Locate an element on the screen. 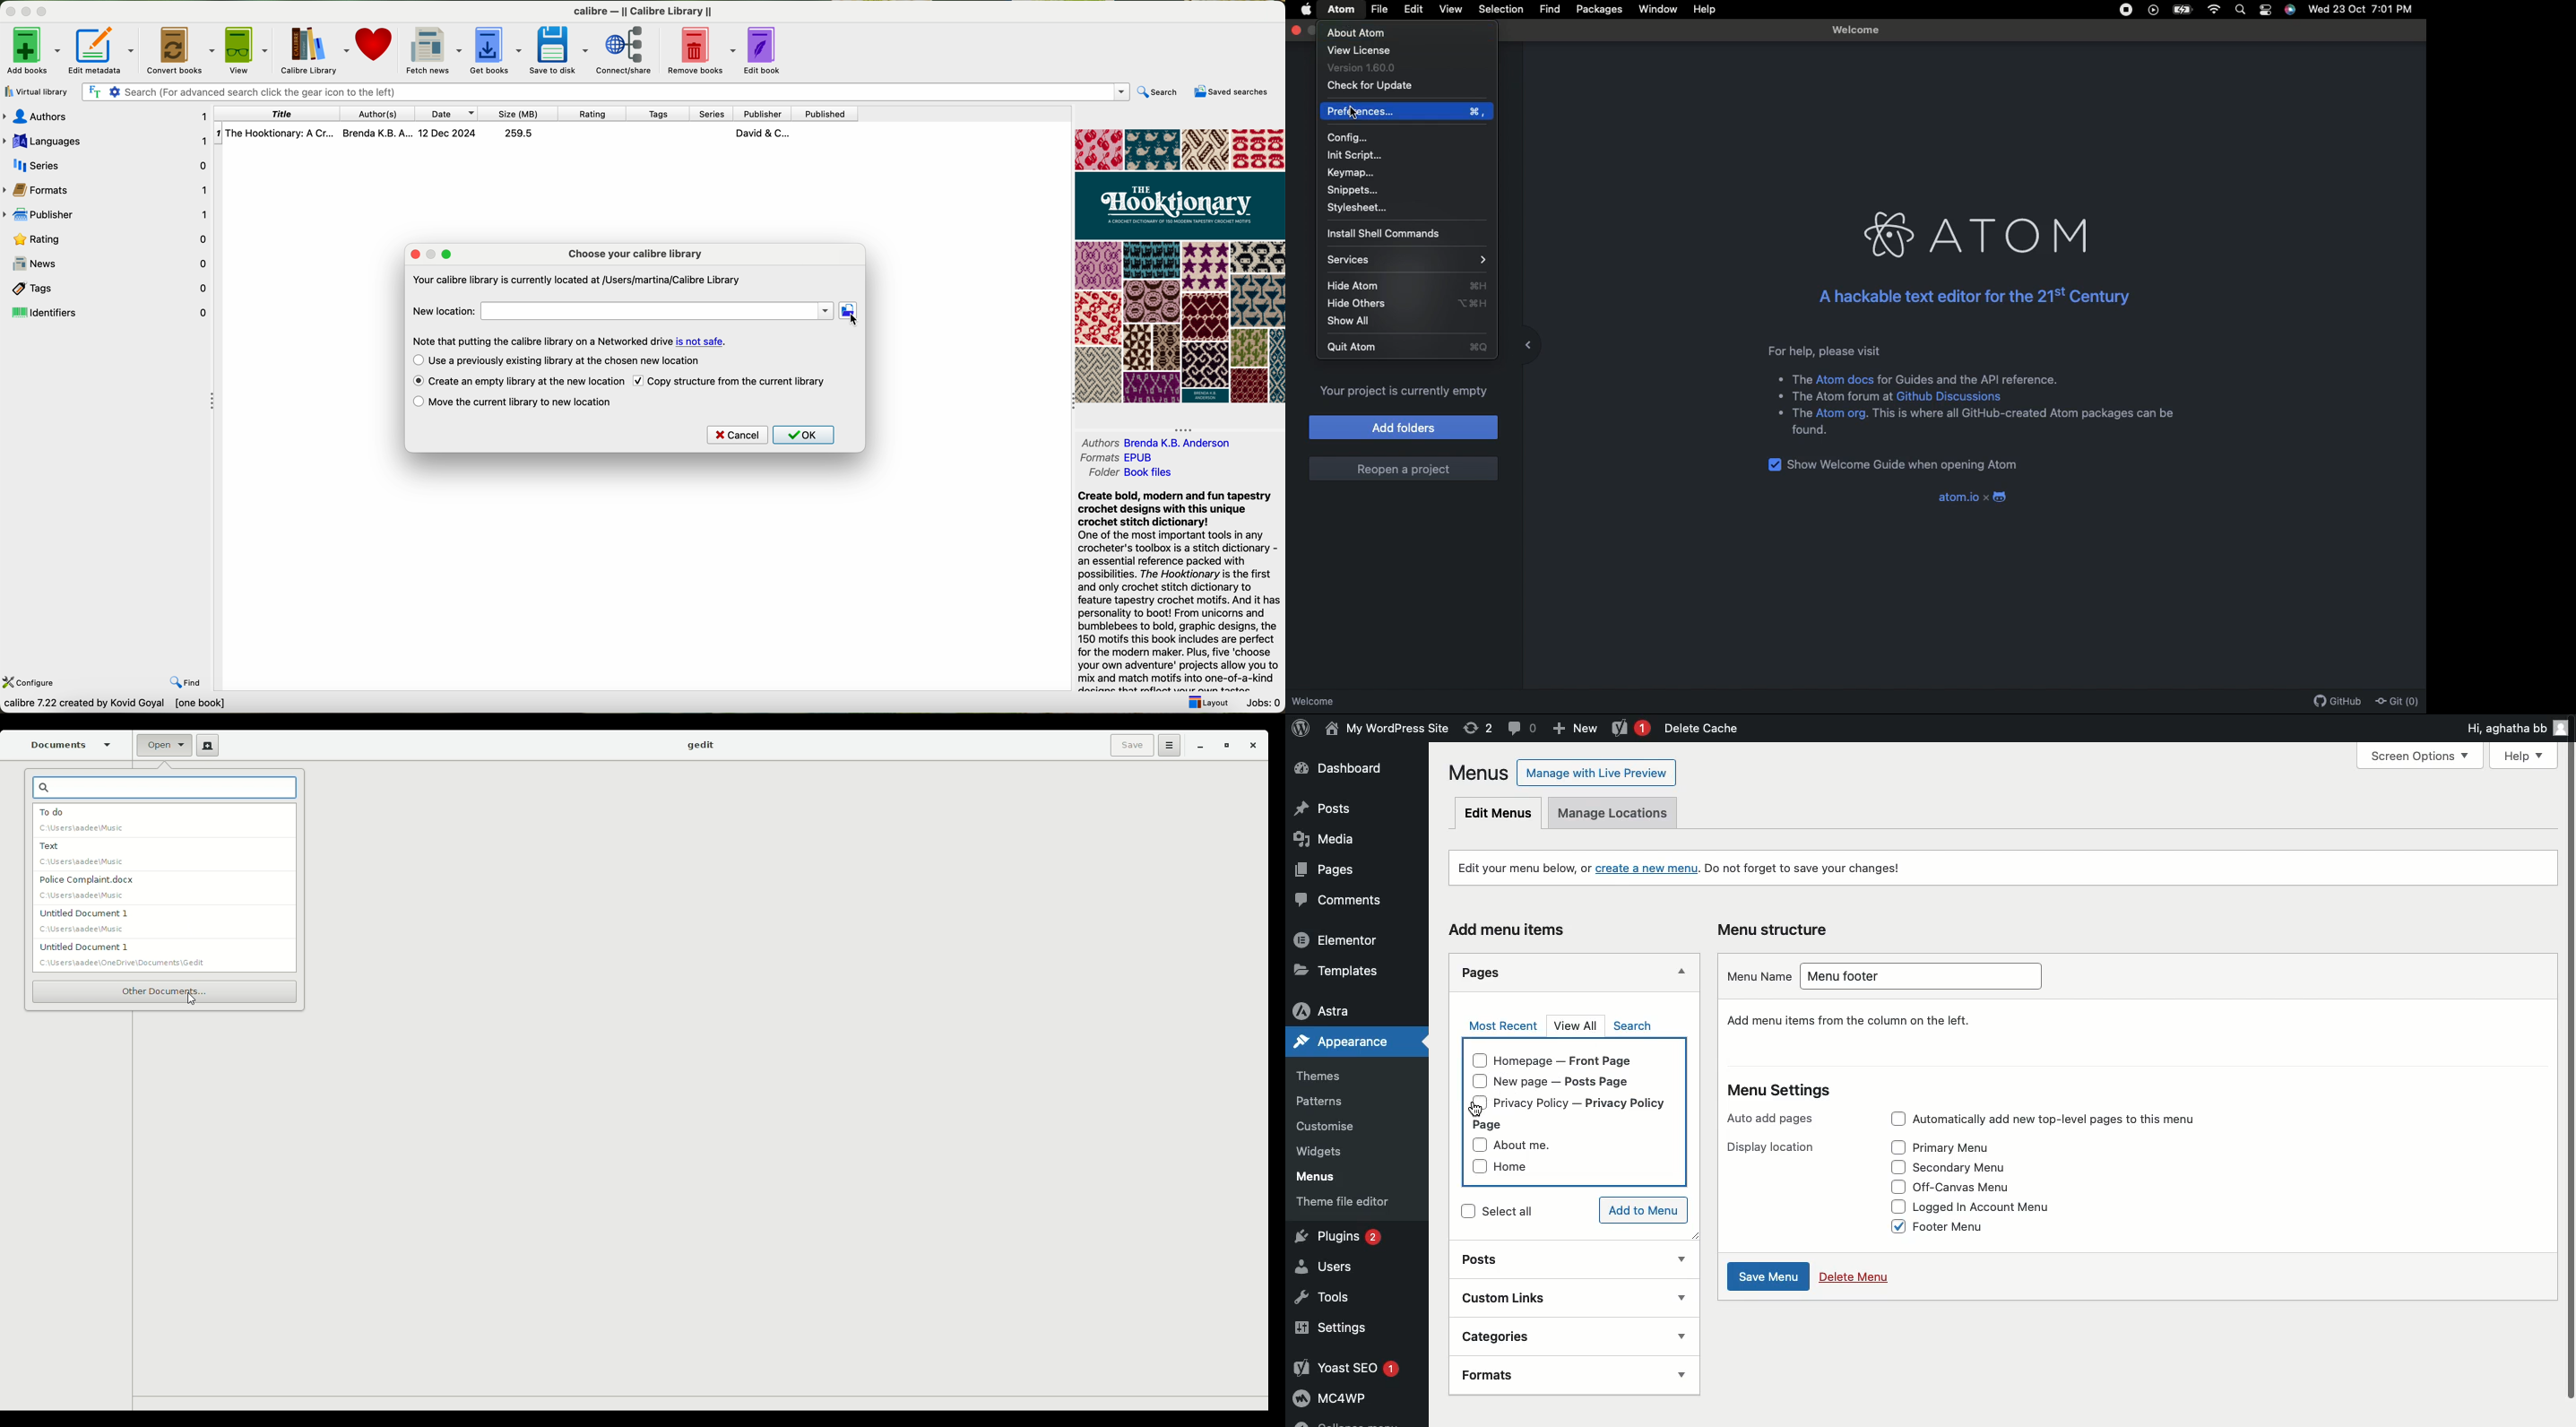 The height and width of the screenshot is (1428, 2576). New is located at coordinates (1578, 730).